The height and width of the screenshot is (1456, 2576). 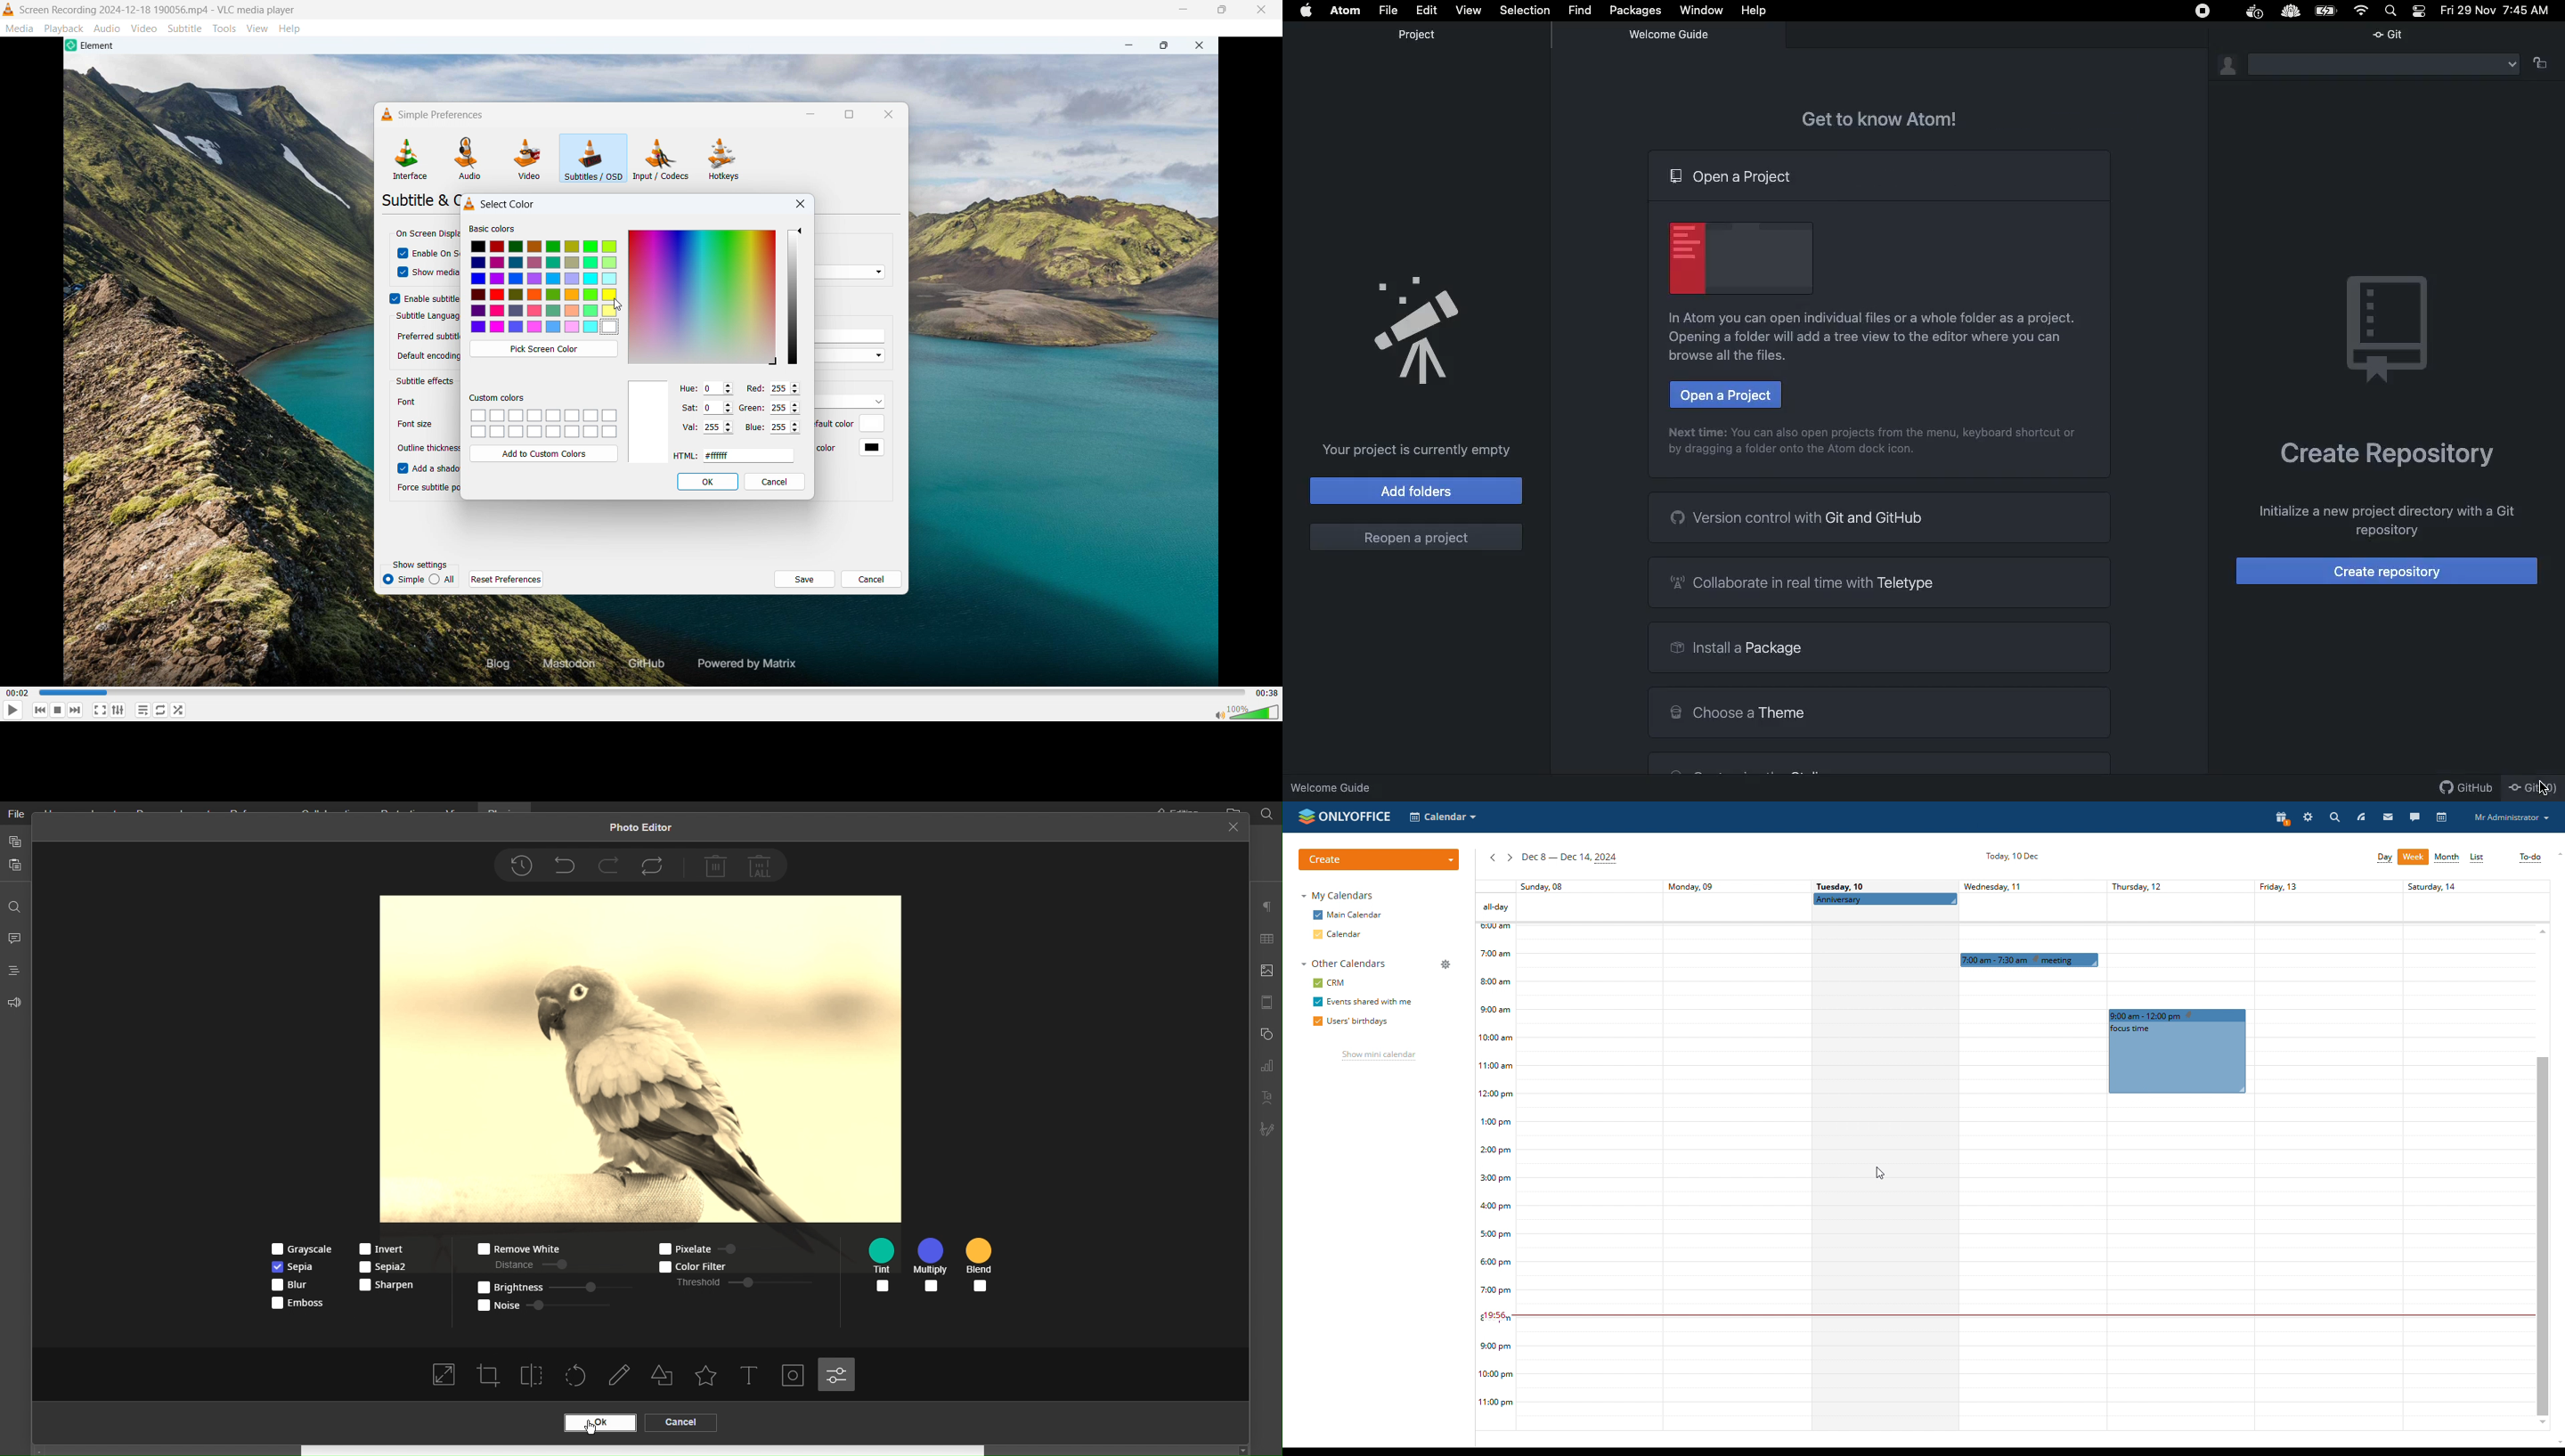 I want to click on Set green , so click(x=786, y=408).